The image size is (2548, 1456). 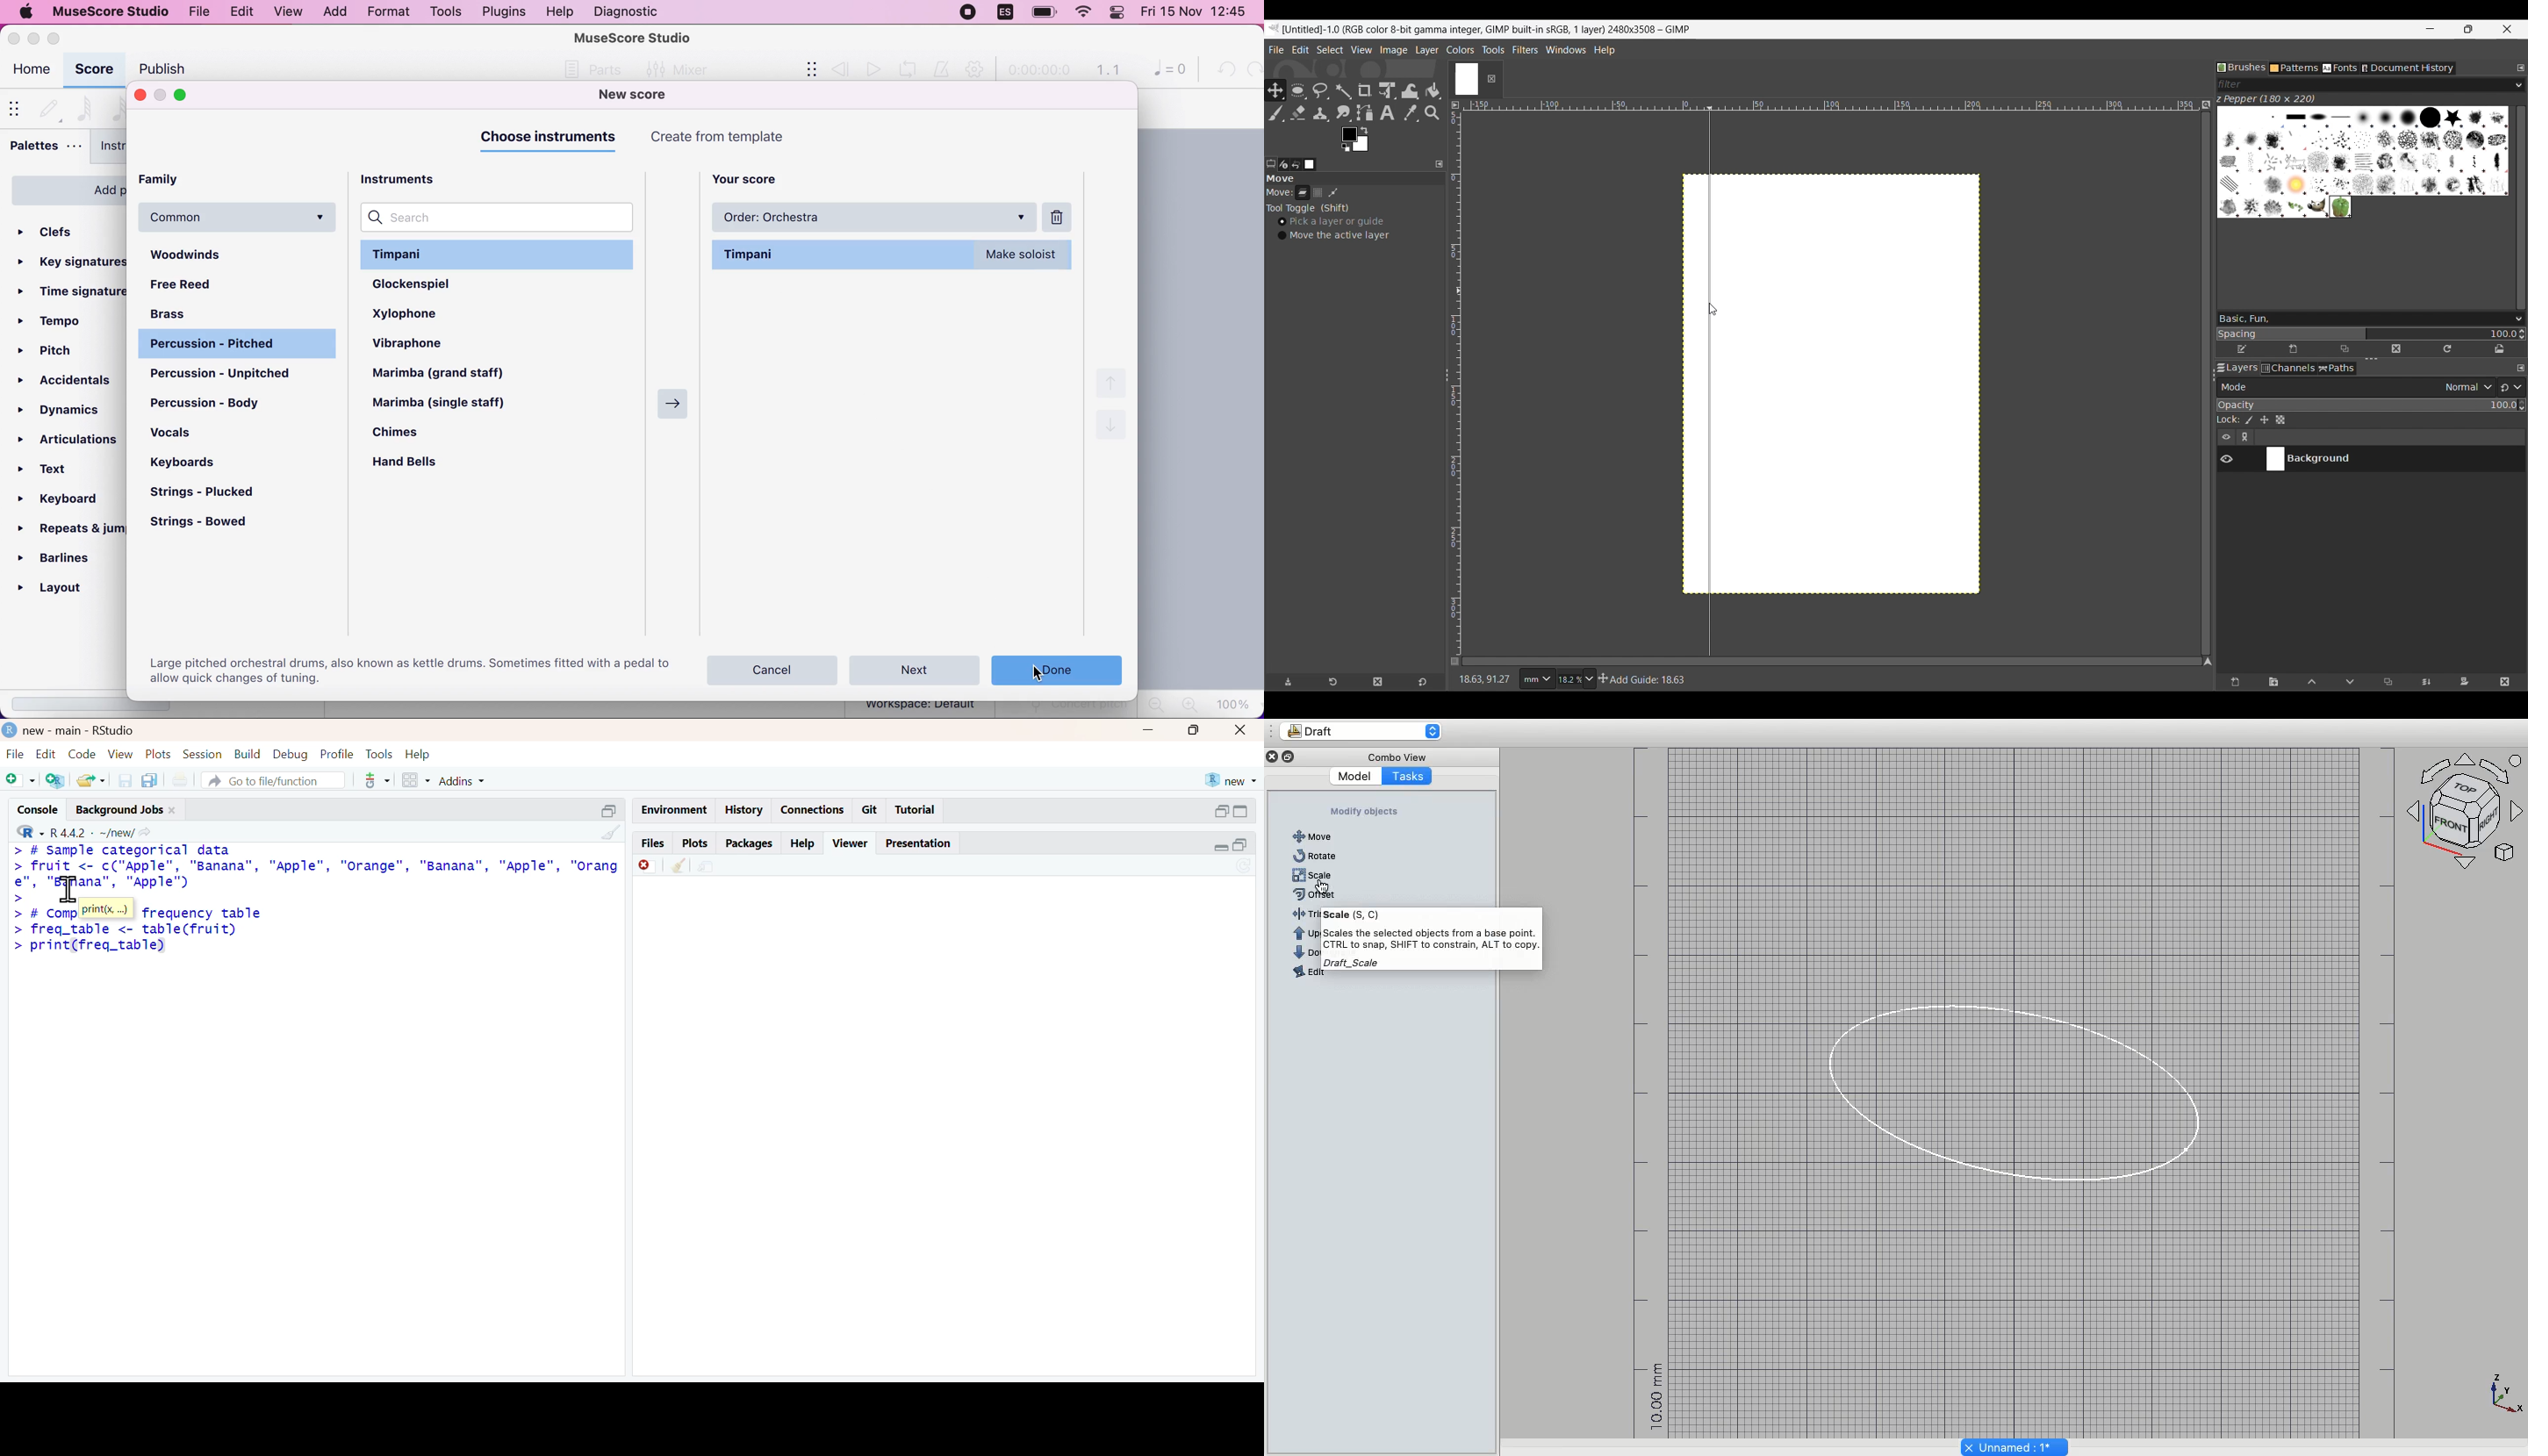 I want to click on new script, so click(x=20, y=781).